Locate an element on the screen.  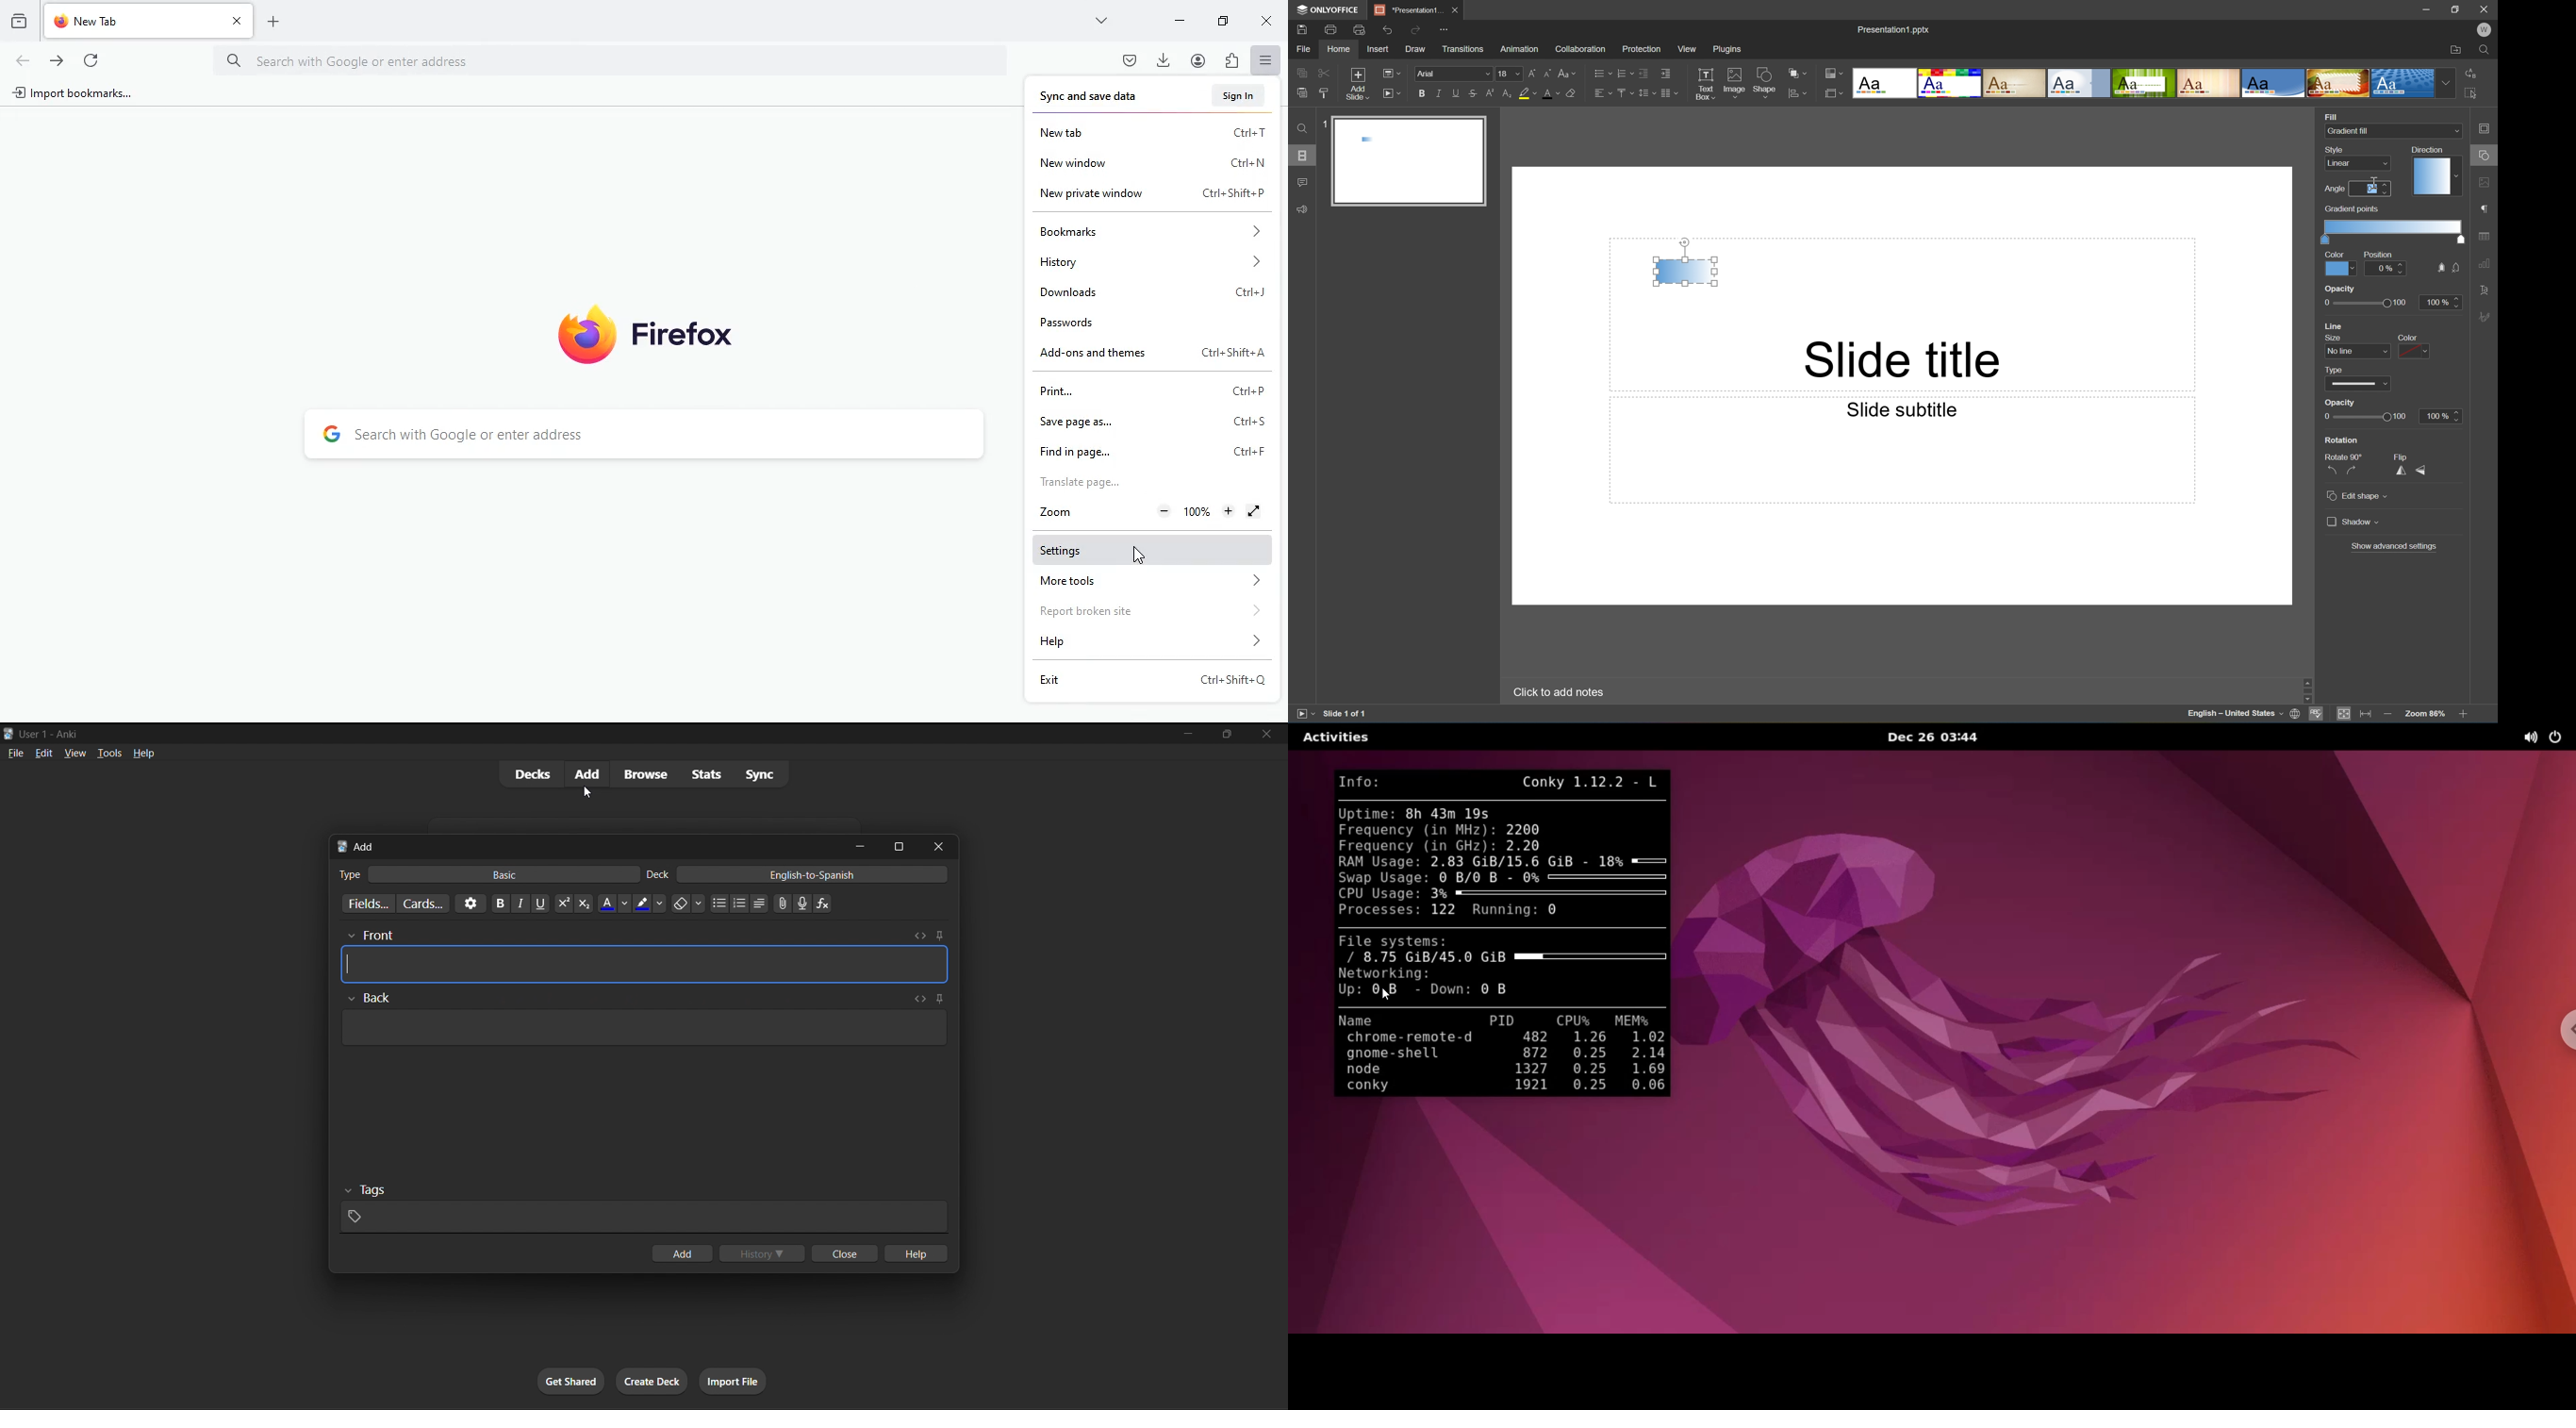
Text Art settings is located at coordinates (2485, 289).